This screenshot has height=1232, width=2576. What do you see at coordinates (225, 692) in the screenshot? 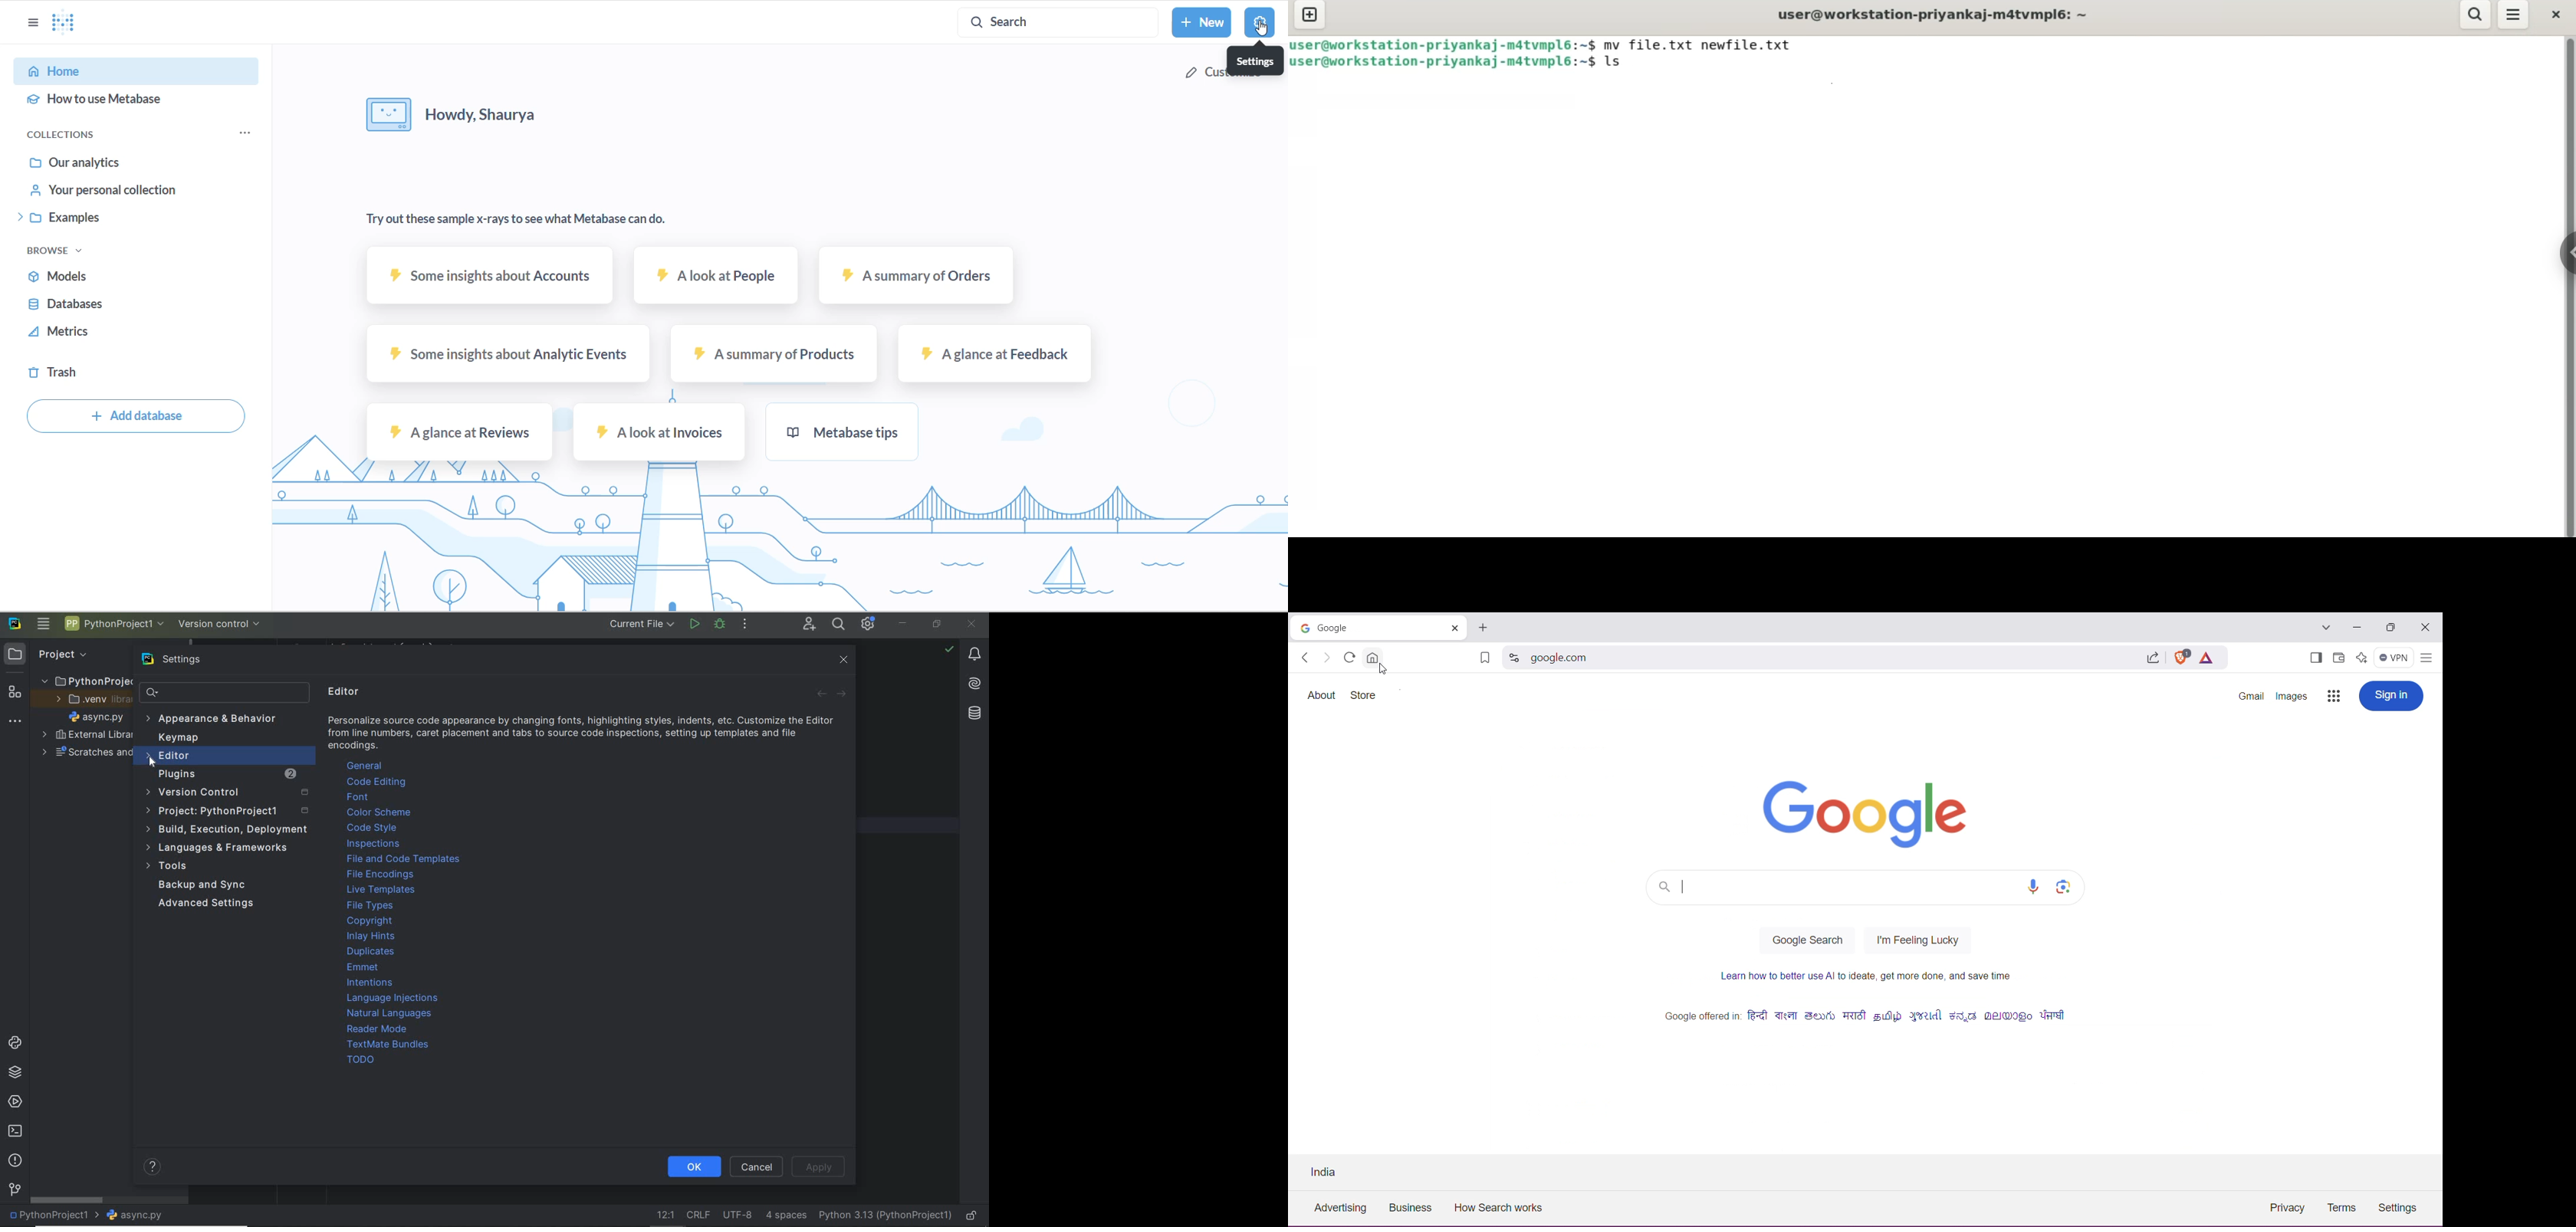
I see `search settings` at bounding box center [225, 692].